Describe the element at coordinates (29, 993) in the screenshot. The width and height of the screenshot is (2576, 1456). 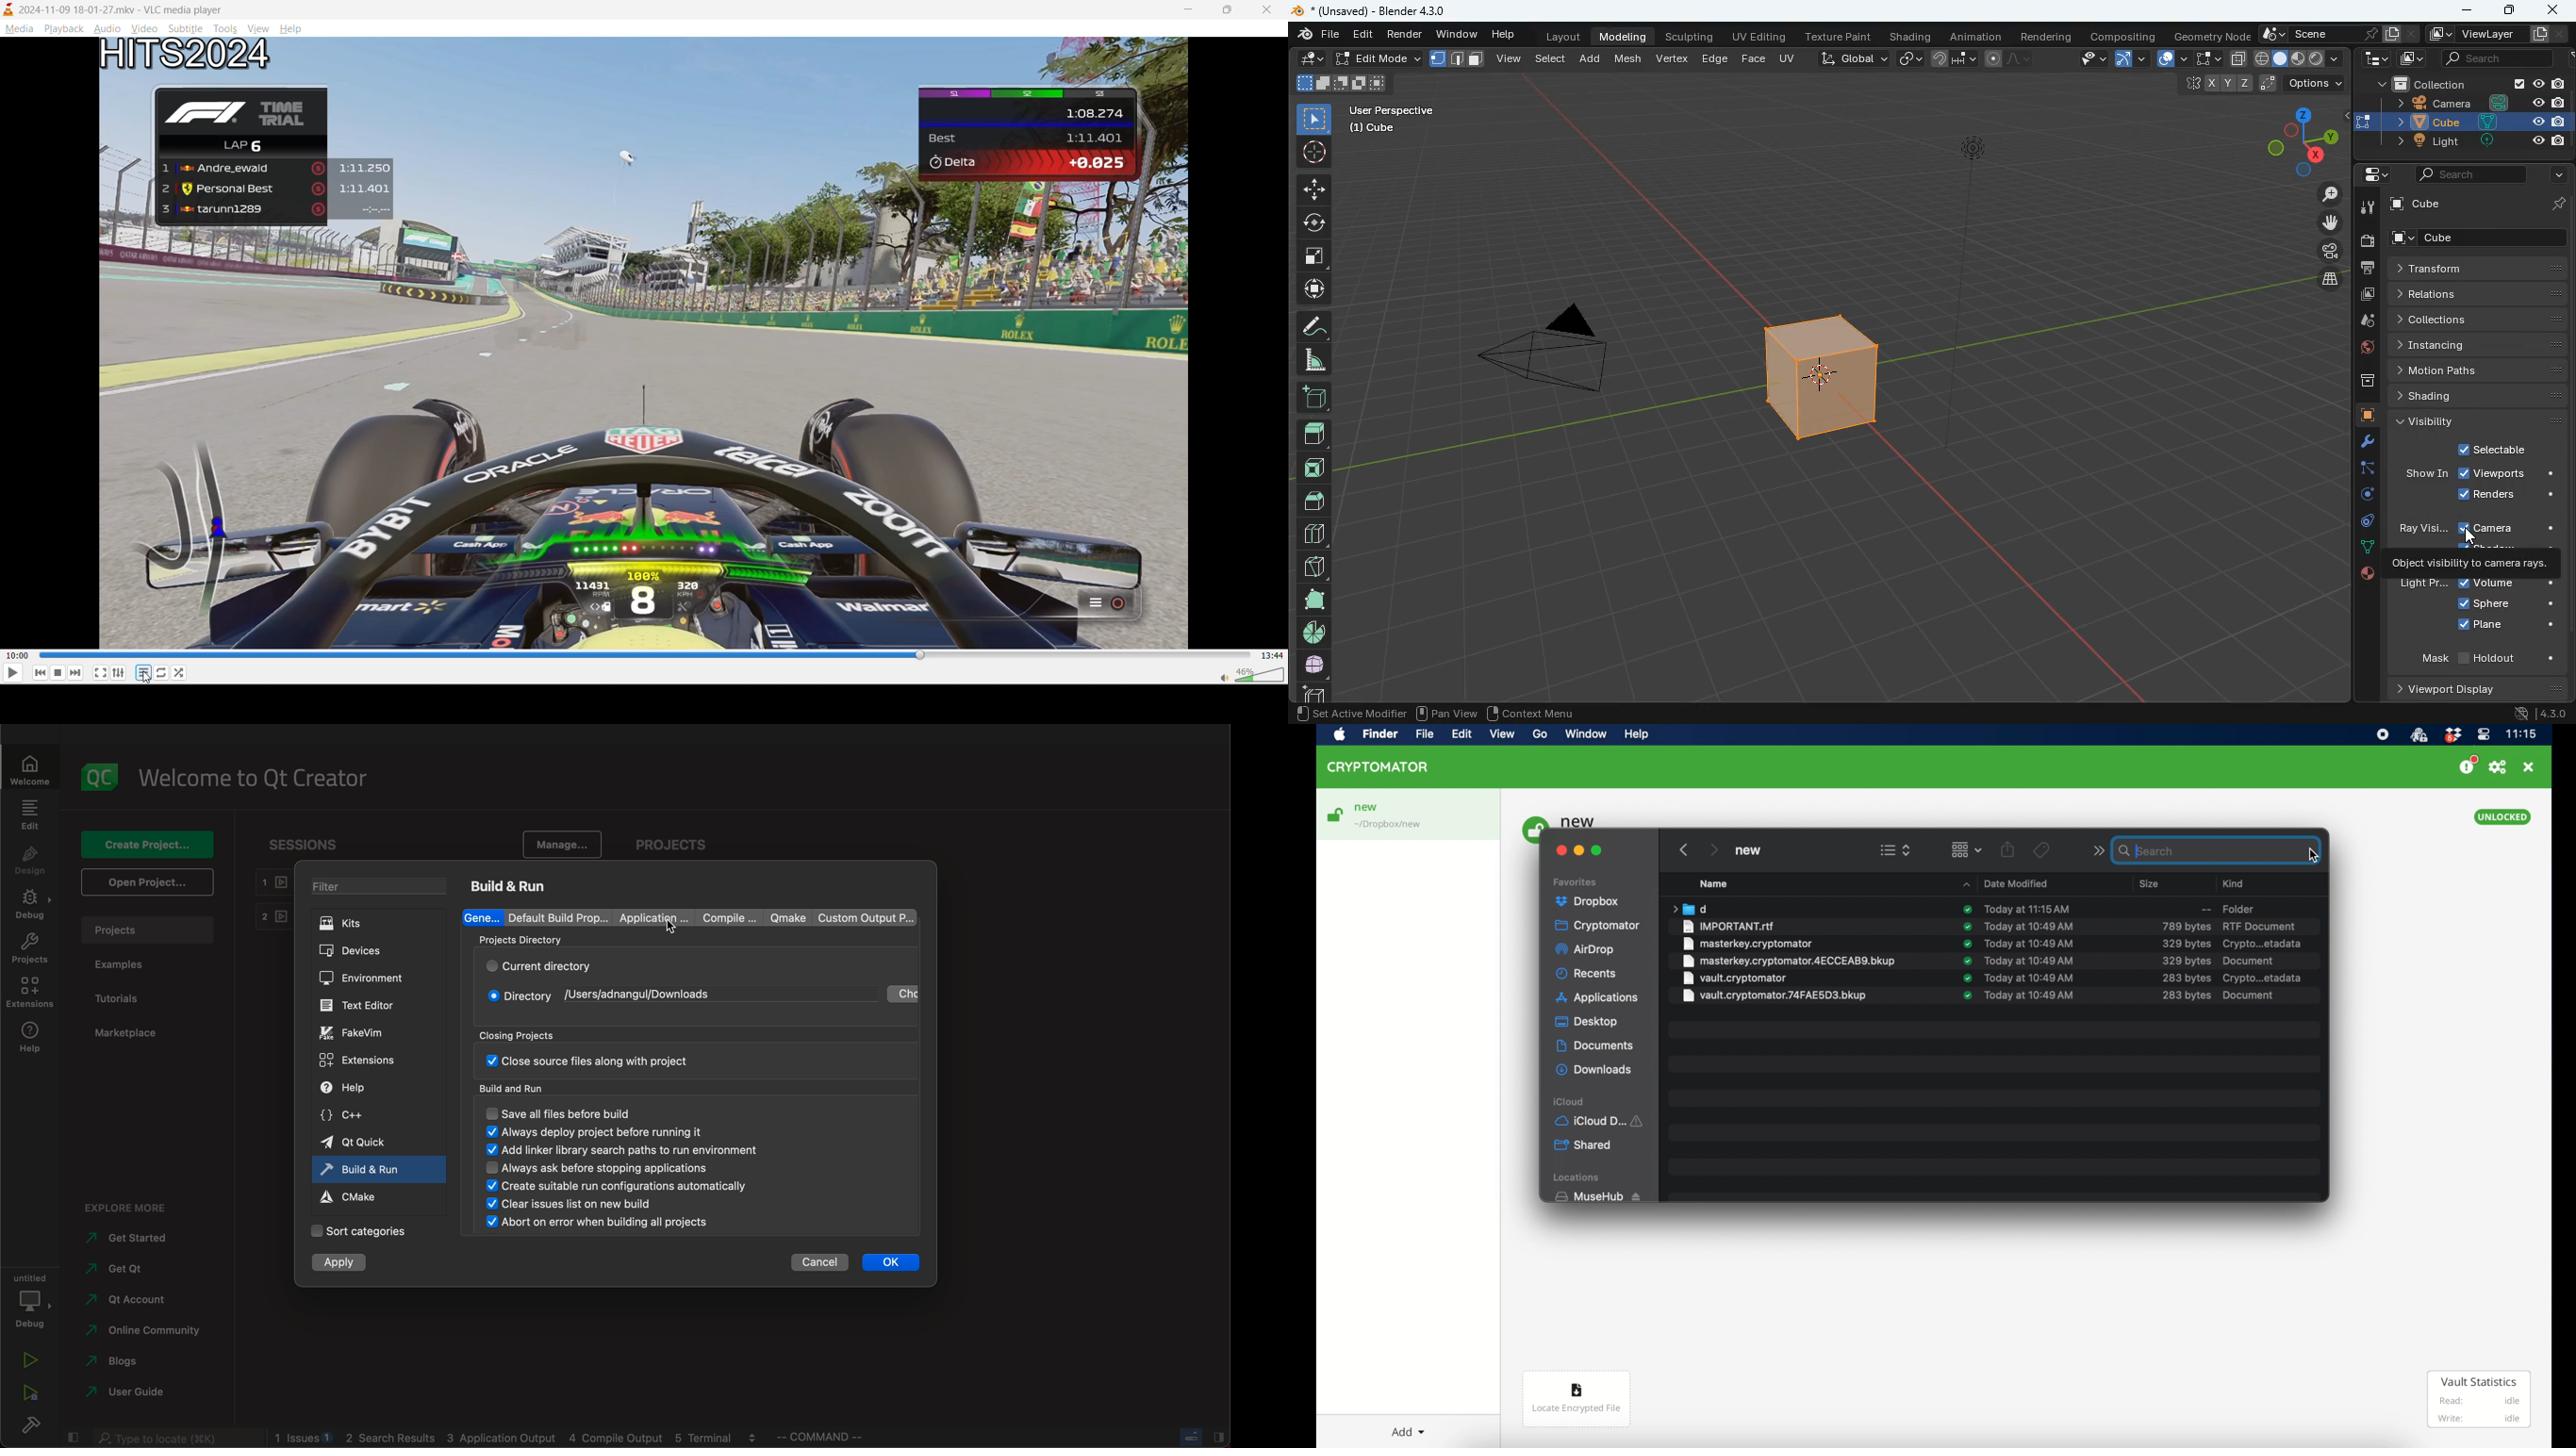
I see `extensions` at that location.